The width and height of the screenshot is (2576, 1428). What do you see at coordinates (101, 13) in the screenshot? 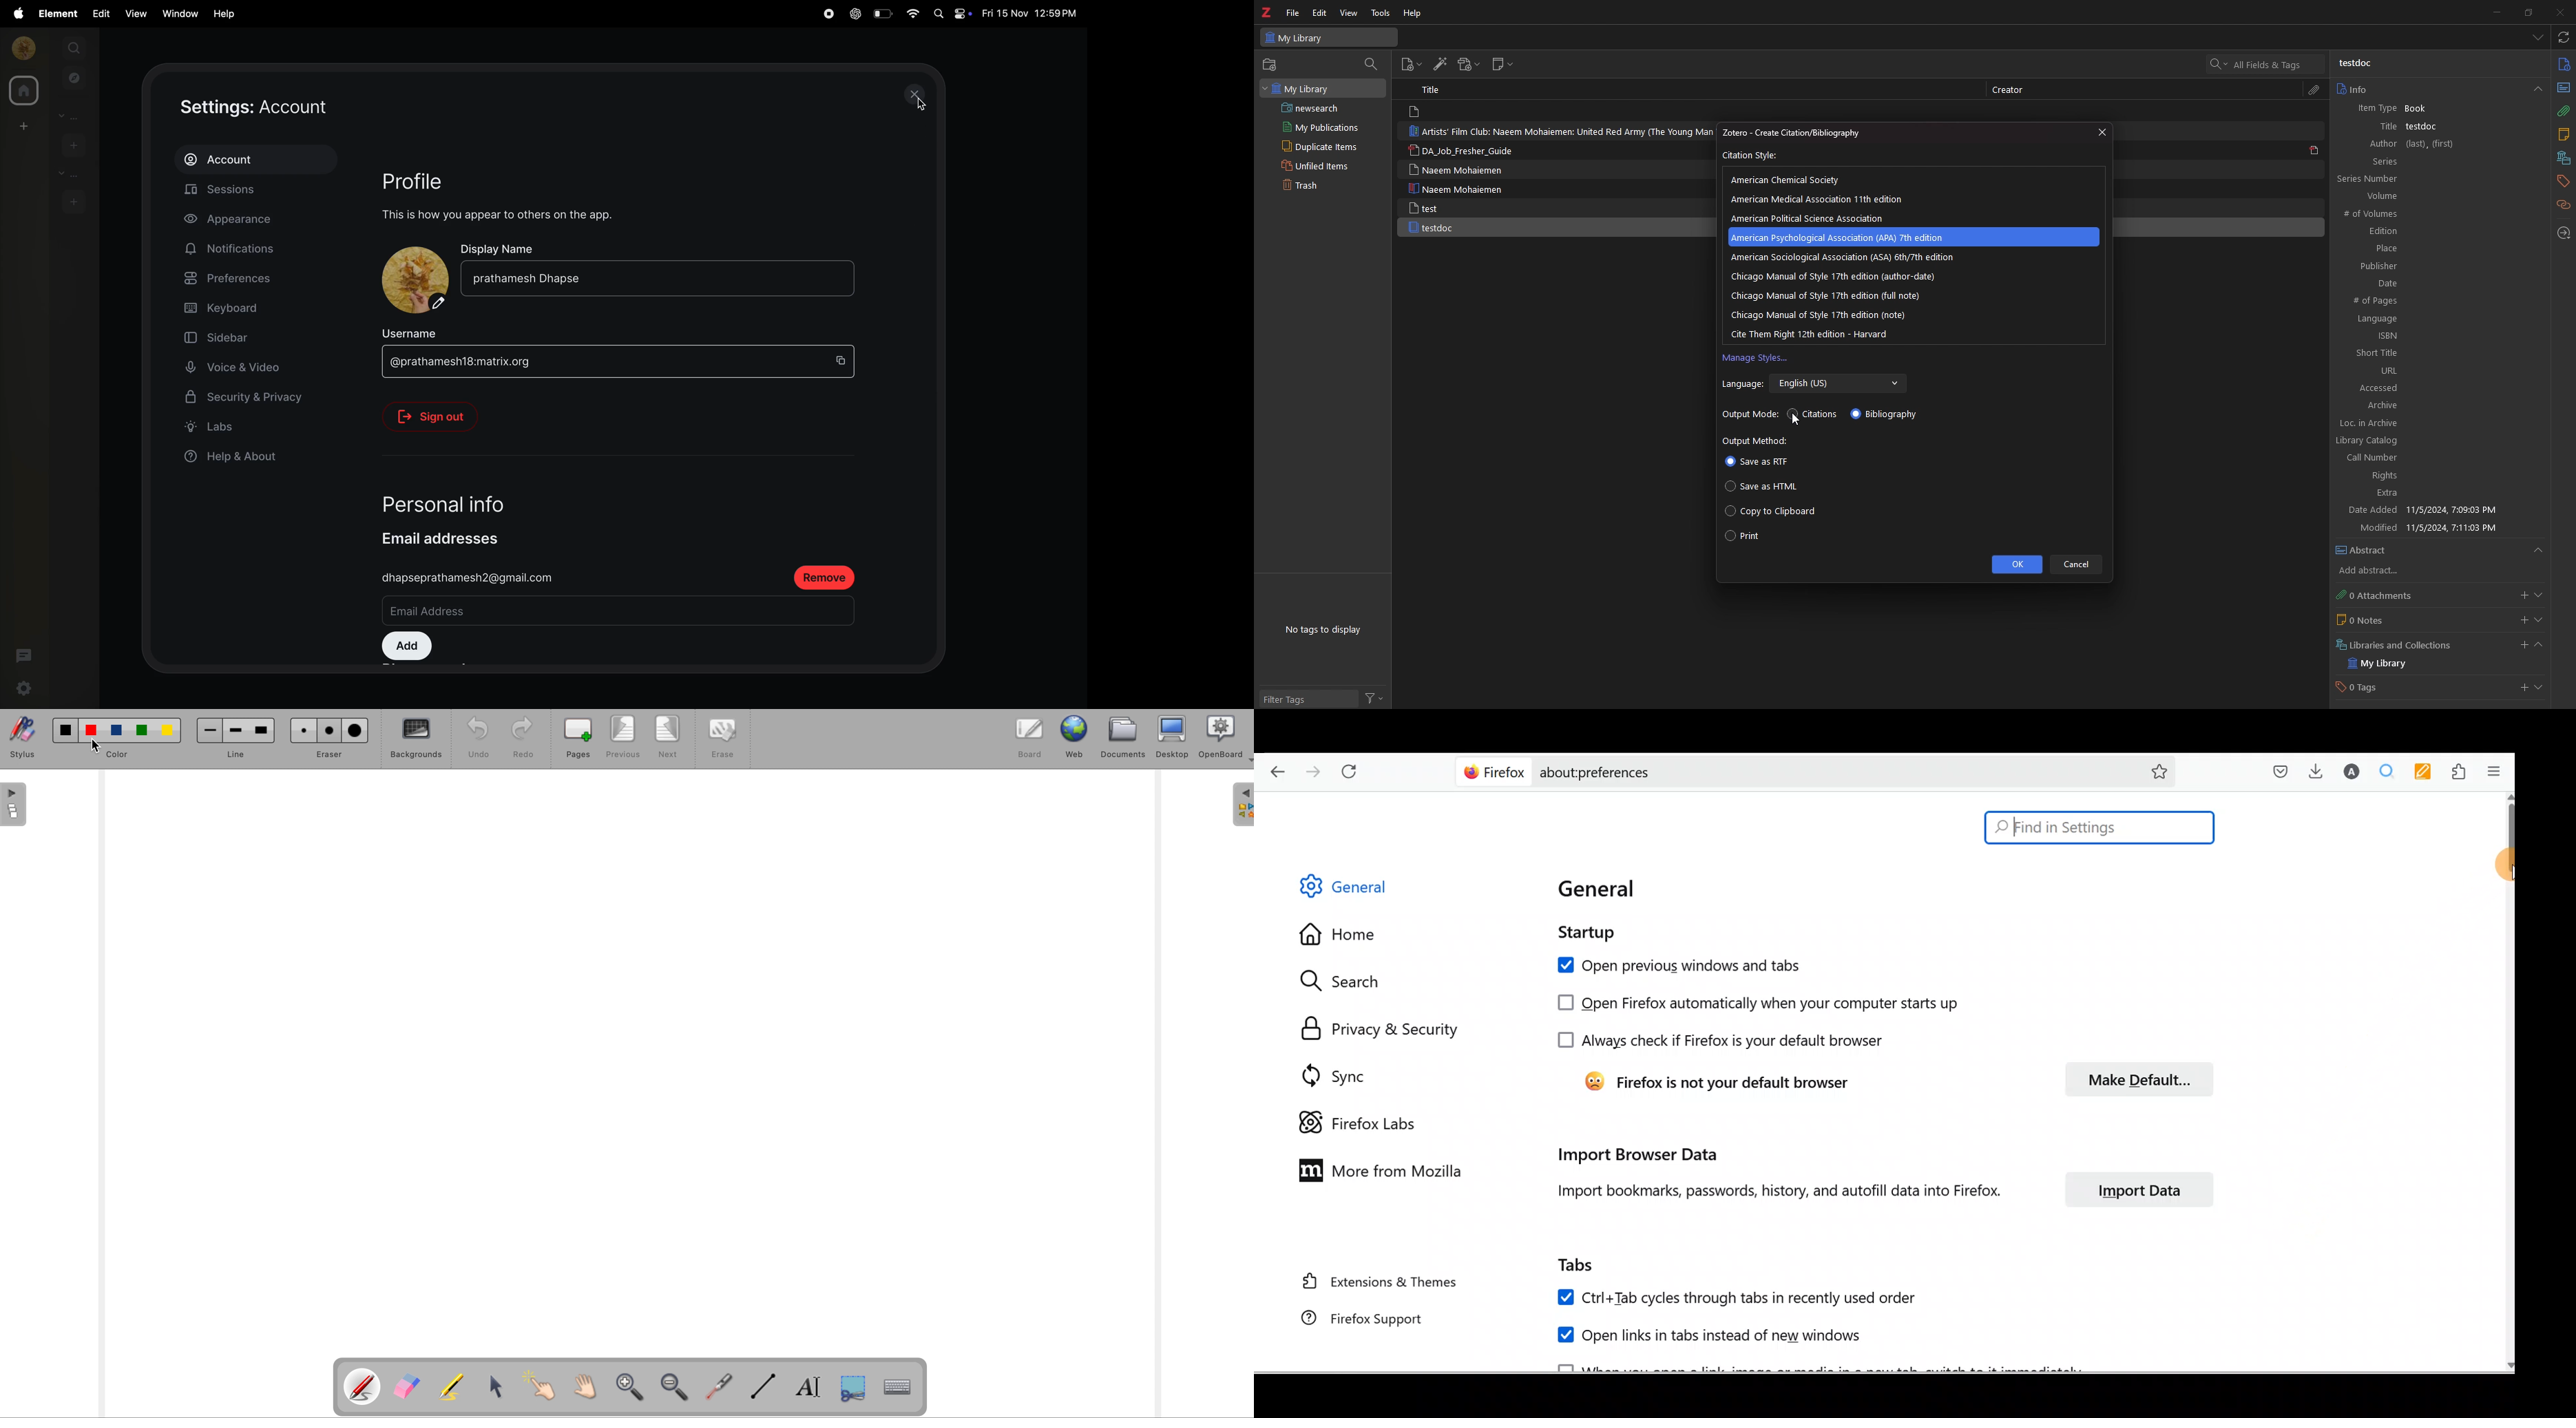
I see `edit` at bounding box center [101, 13].